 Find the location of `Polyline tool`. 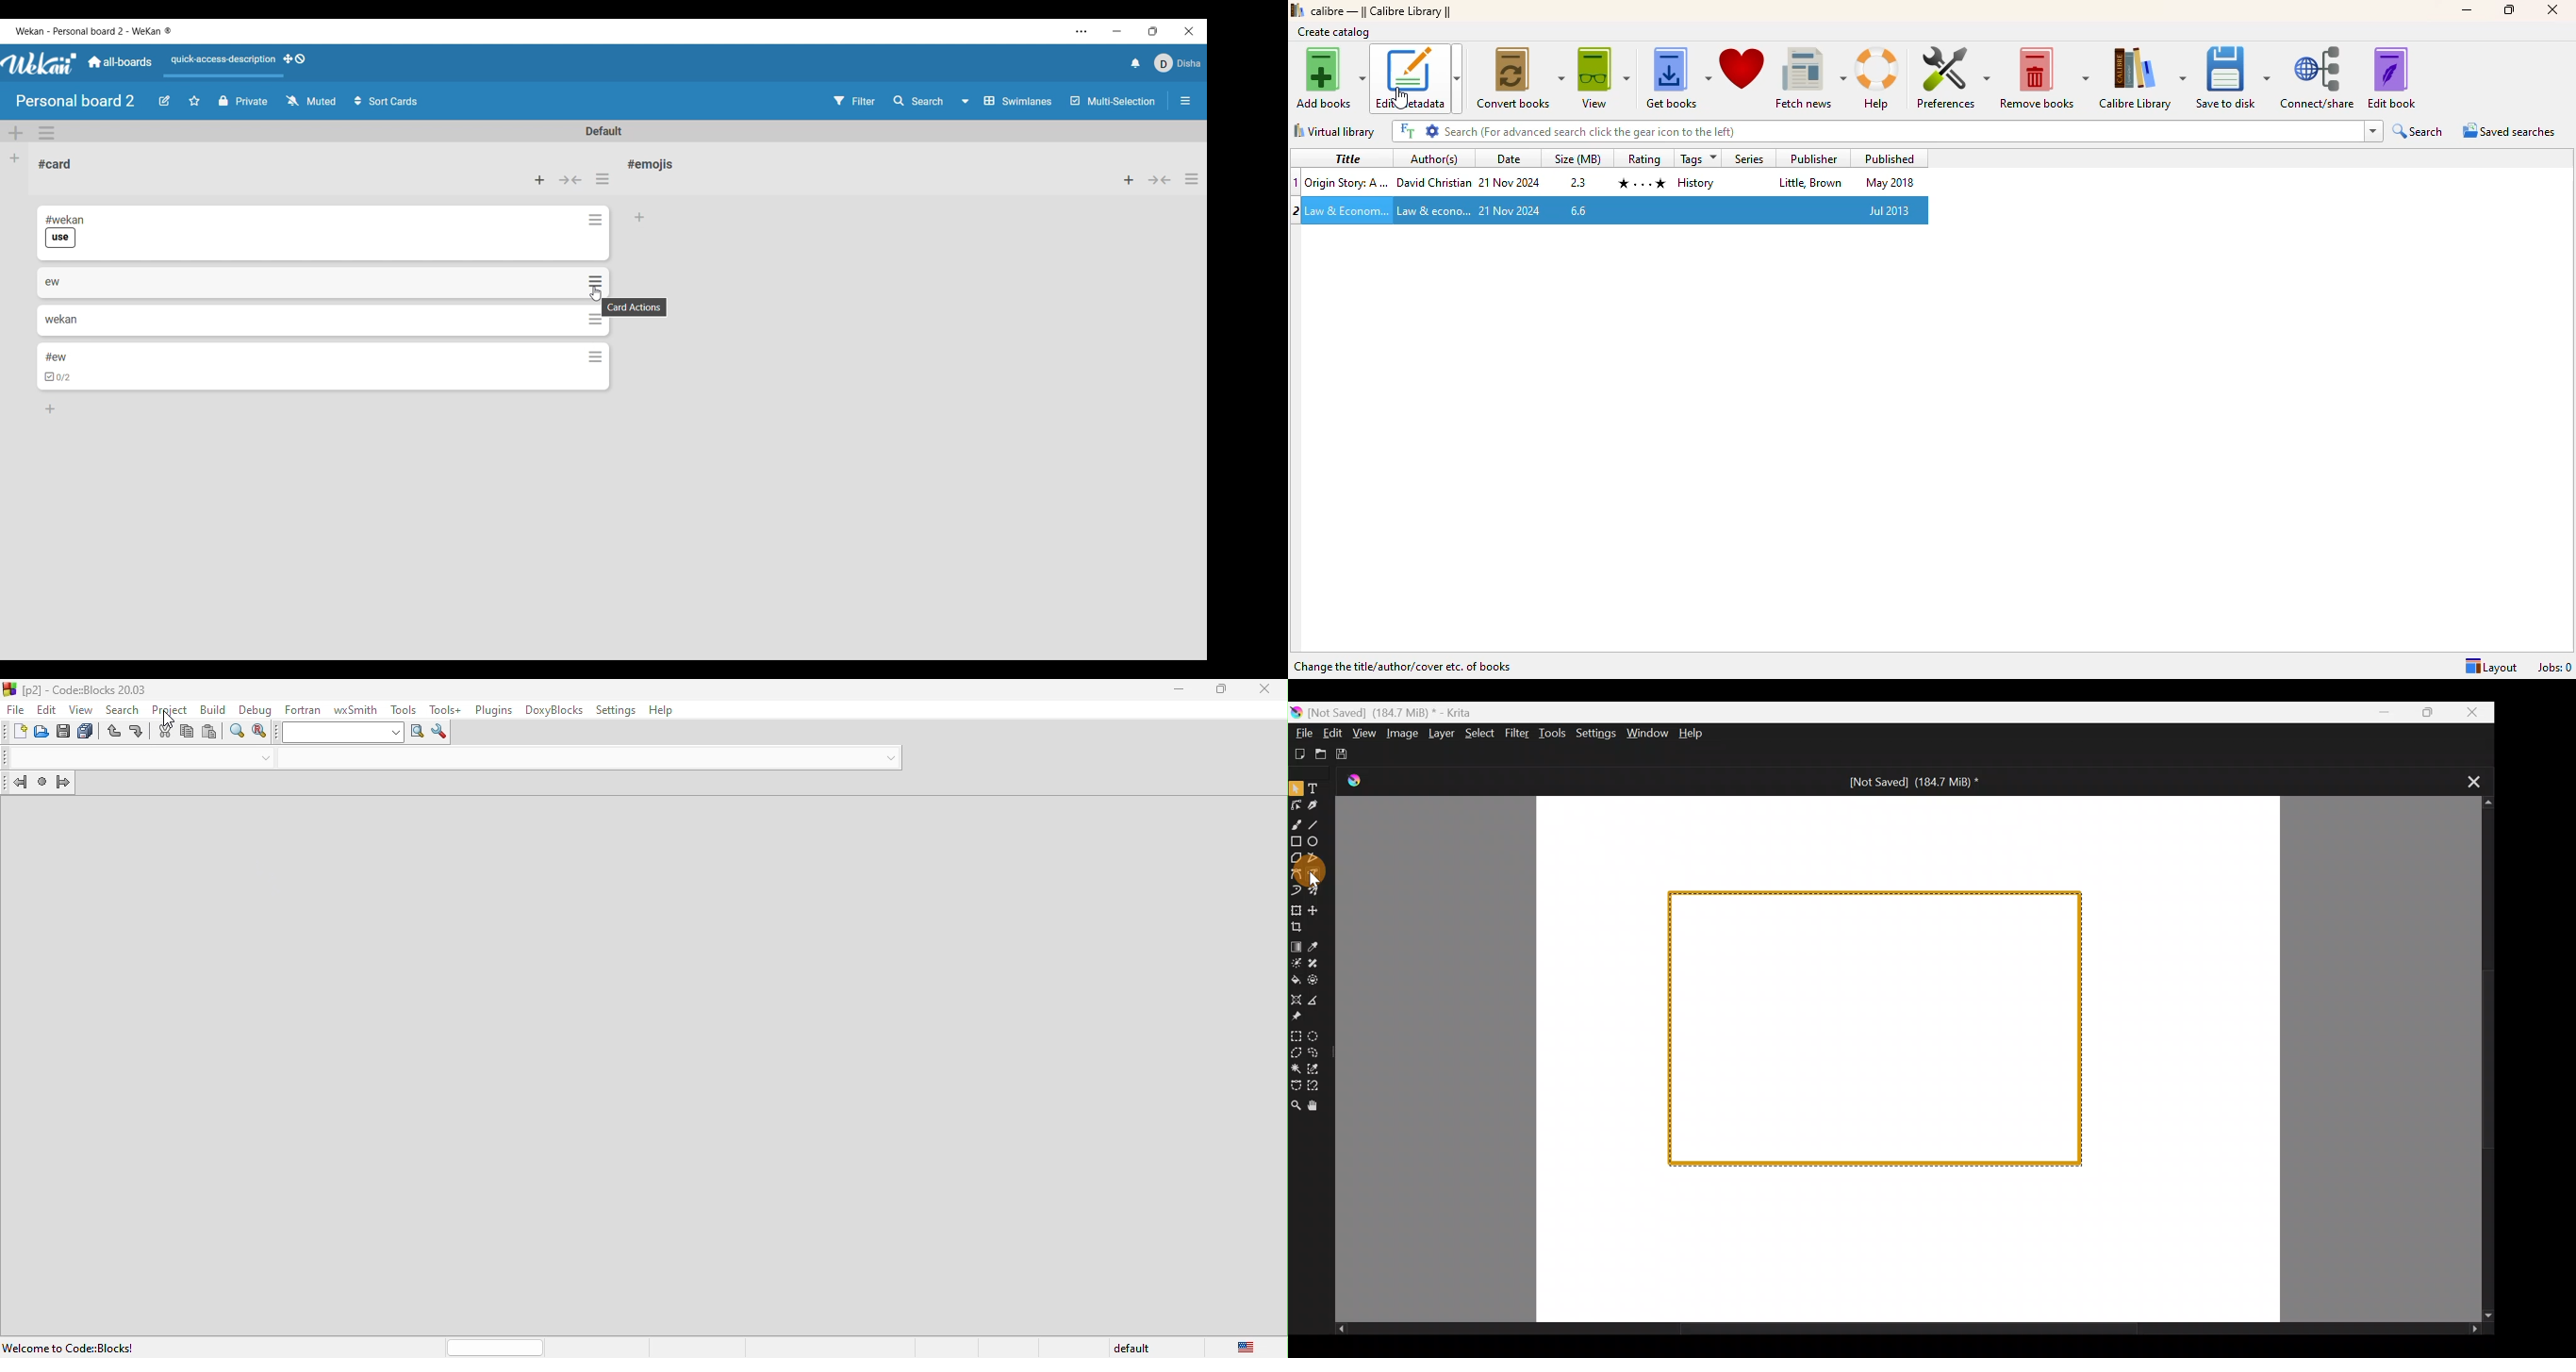

Polyline tool is located at coordinates (1318, 859).